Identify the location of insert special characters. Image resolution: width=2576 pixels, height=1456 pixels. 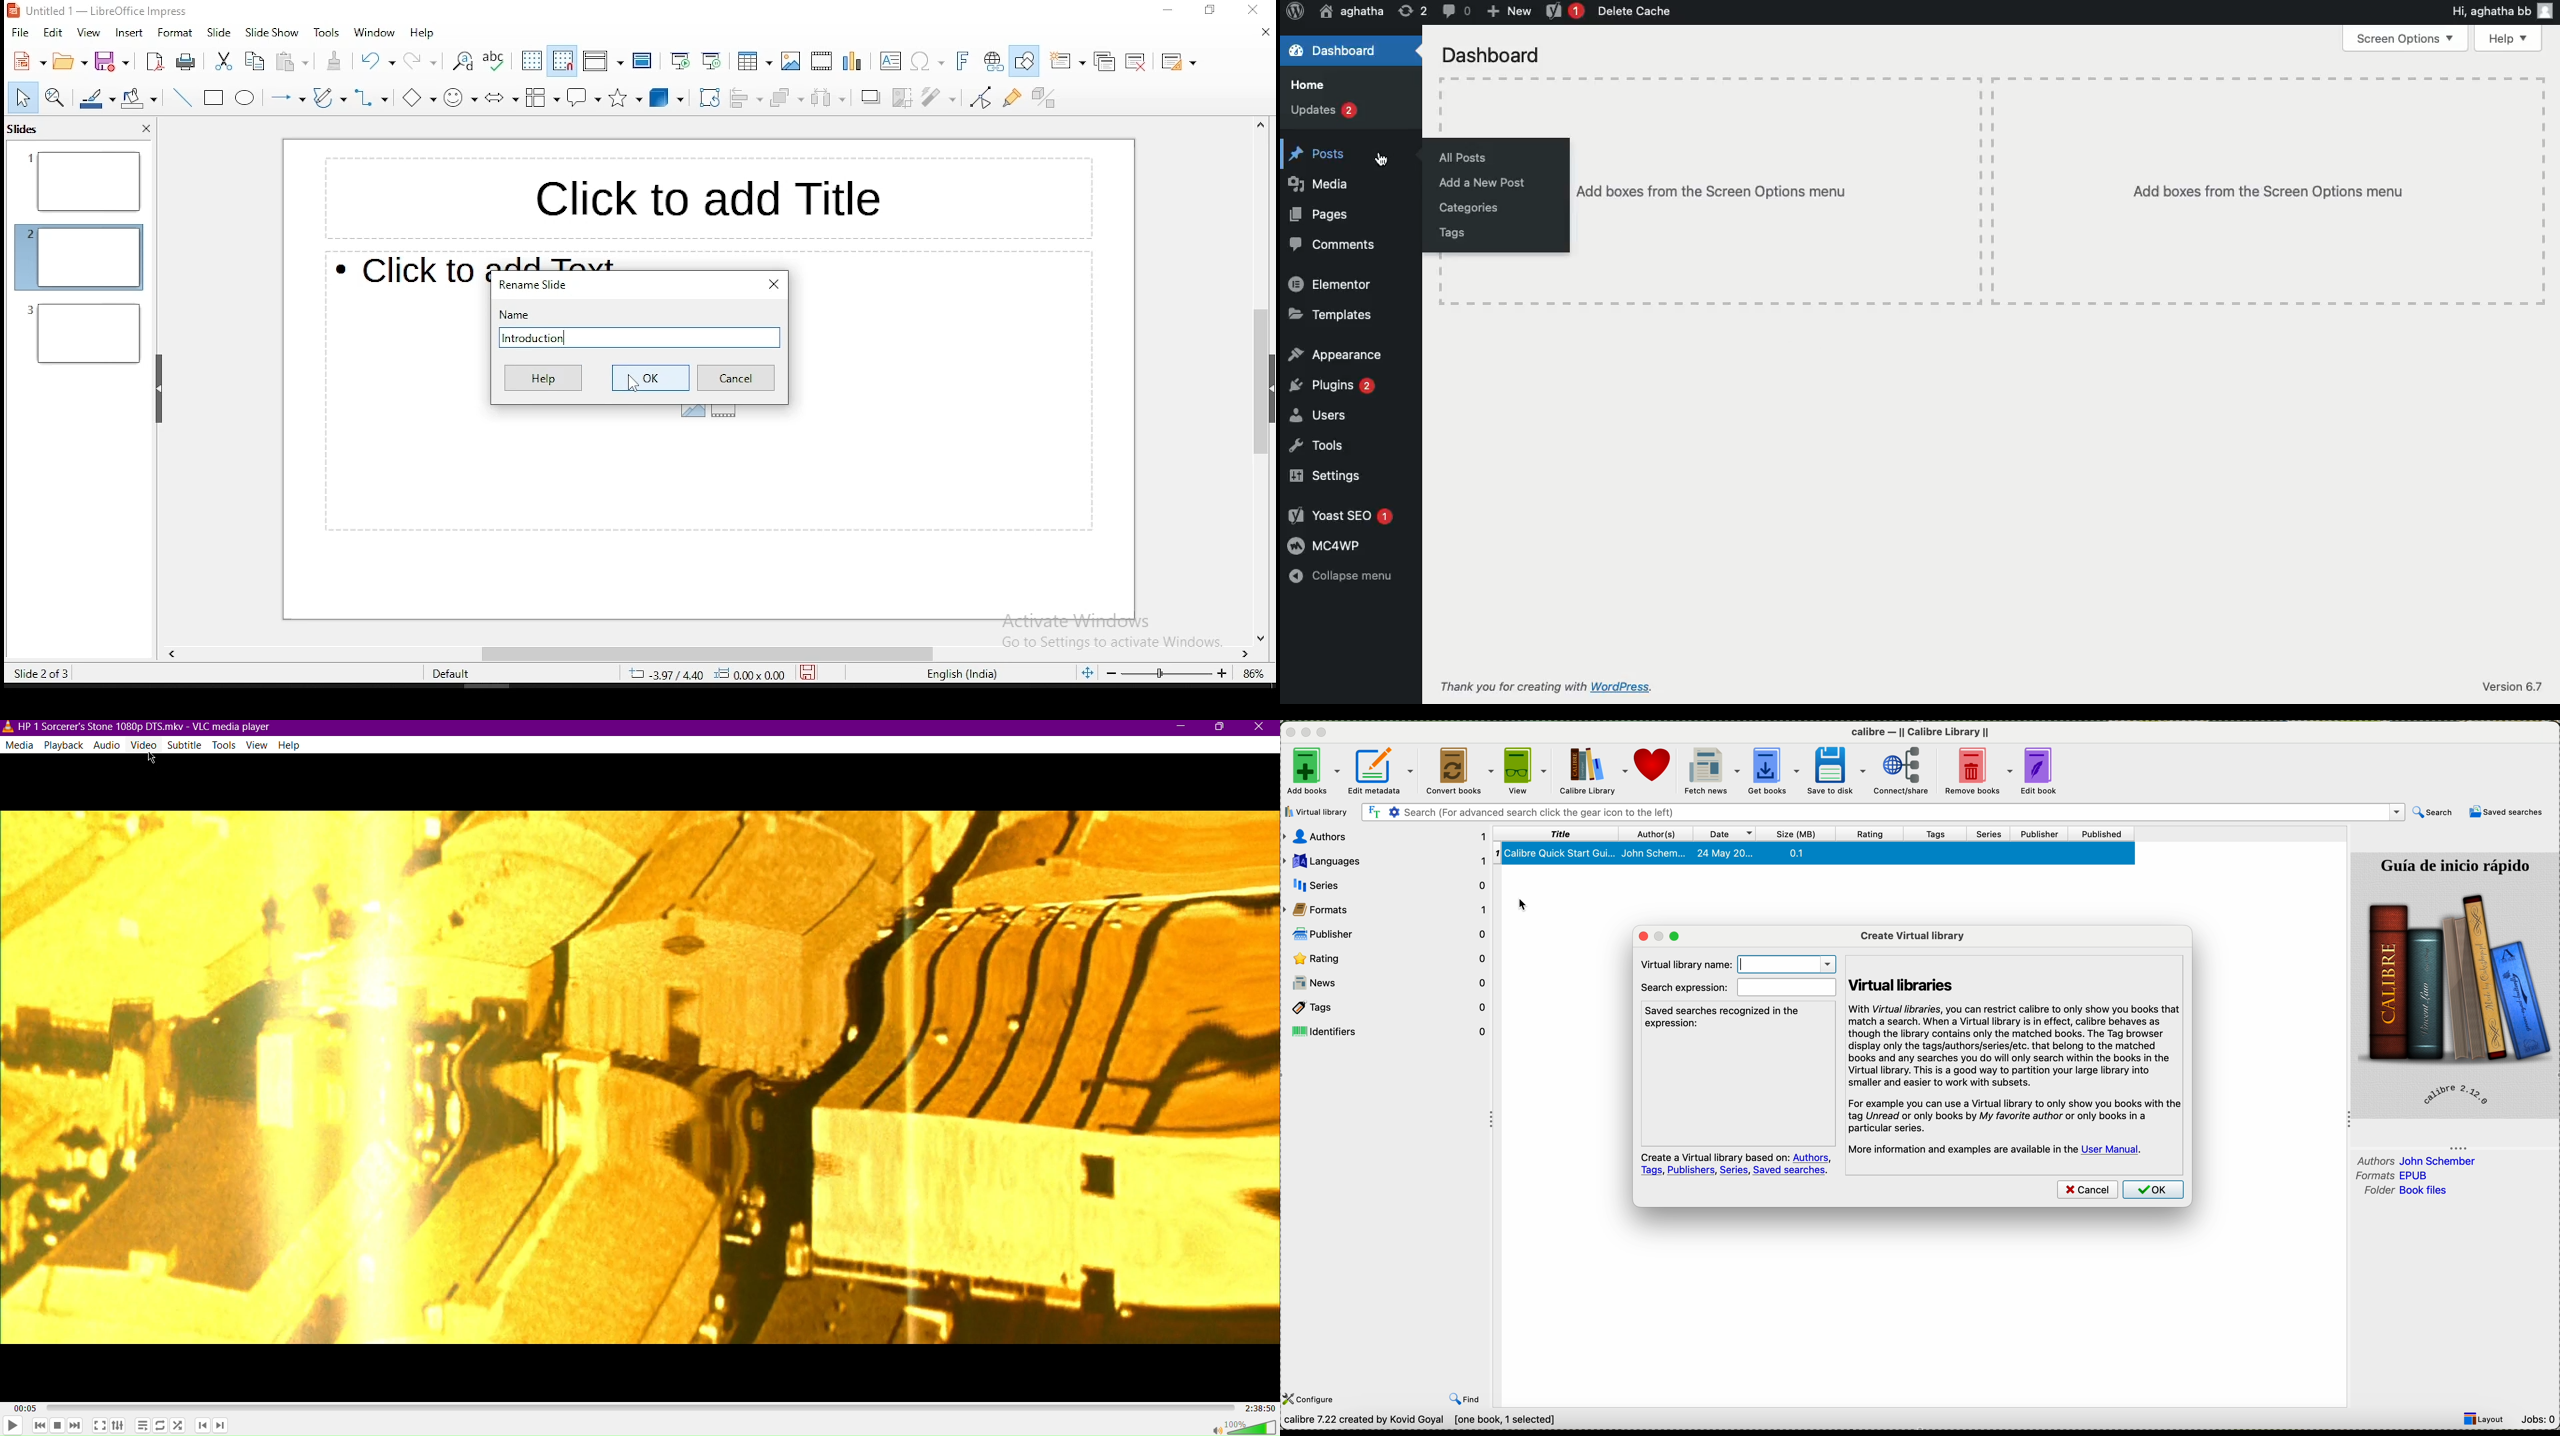
(928, 61).